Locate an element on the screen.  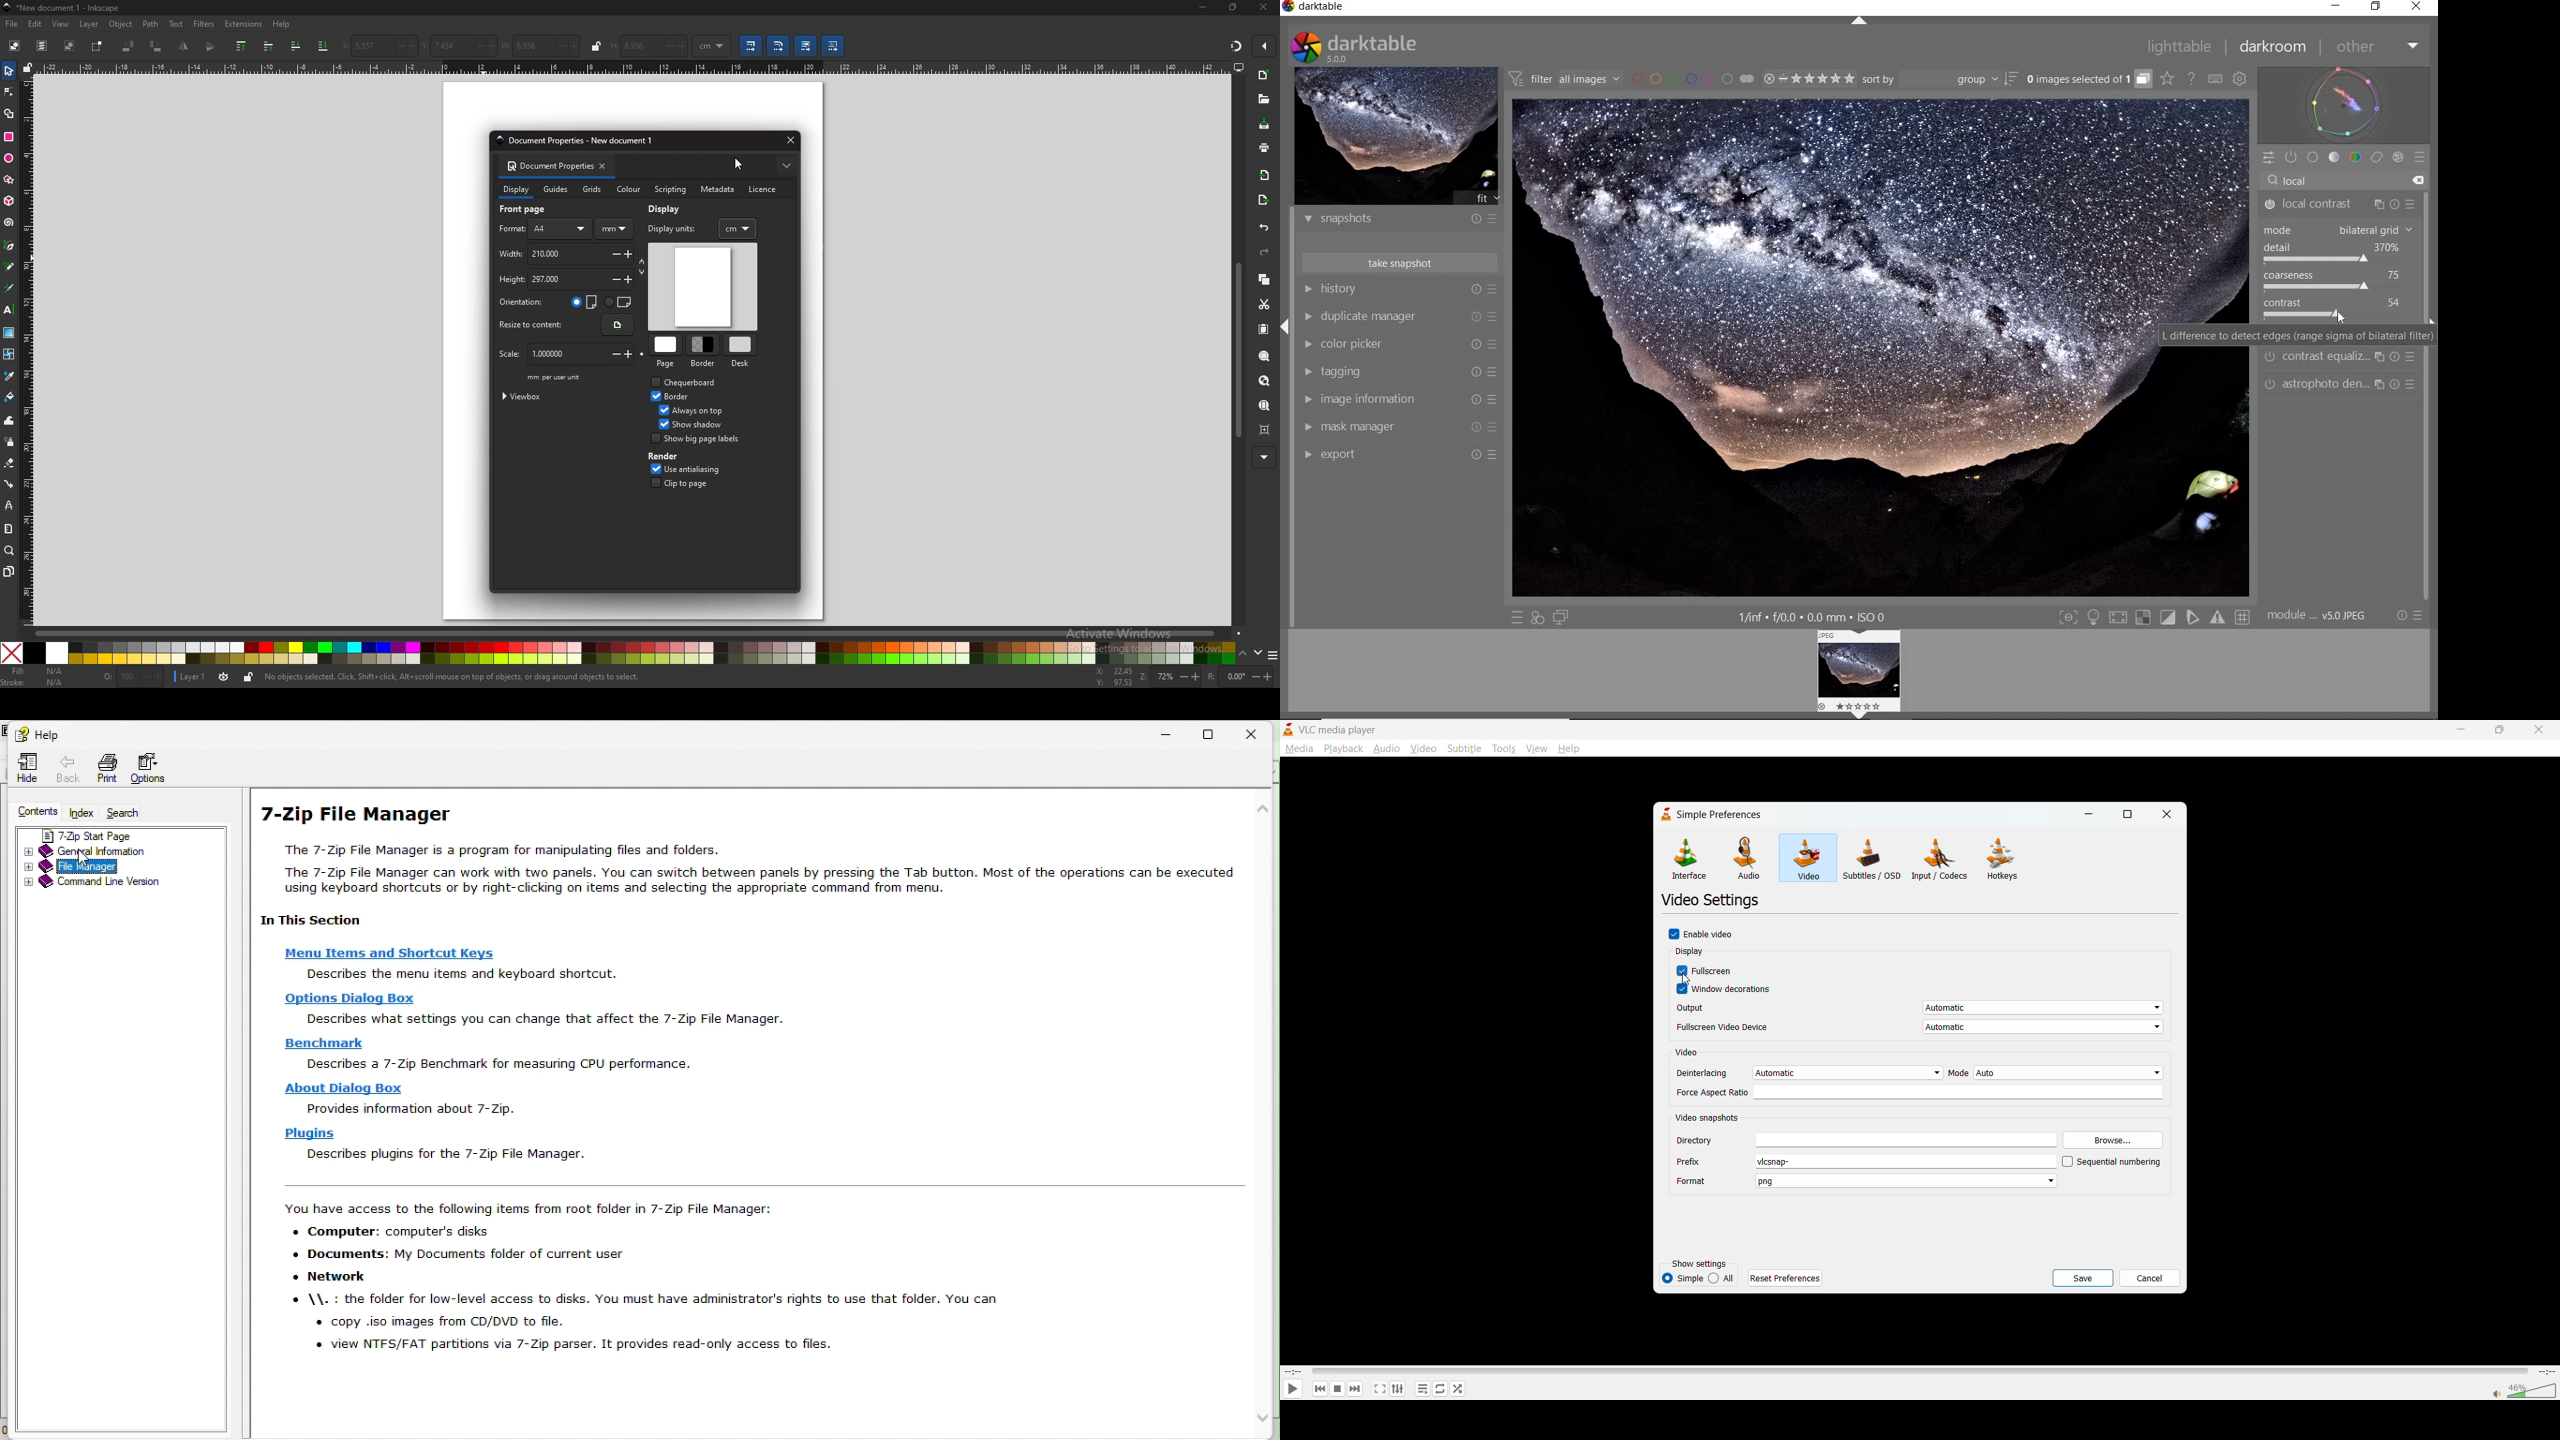
about dialog box is located at coordinates (339, 1089).